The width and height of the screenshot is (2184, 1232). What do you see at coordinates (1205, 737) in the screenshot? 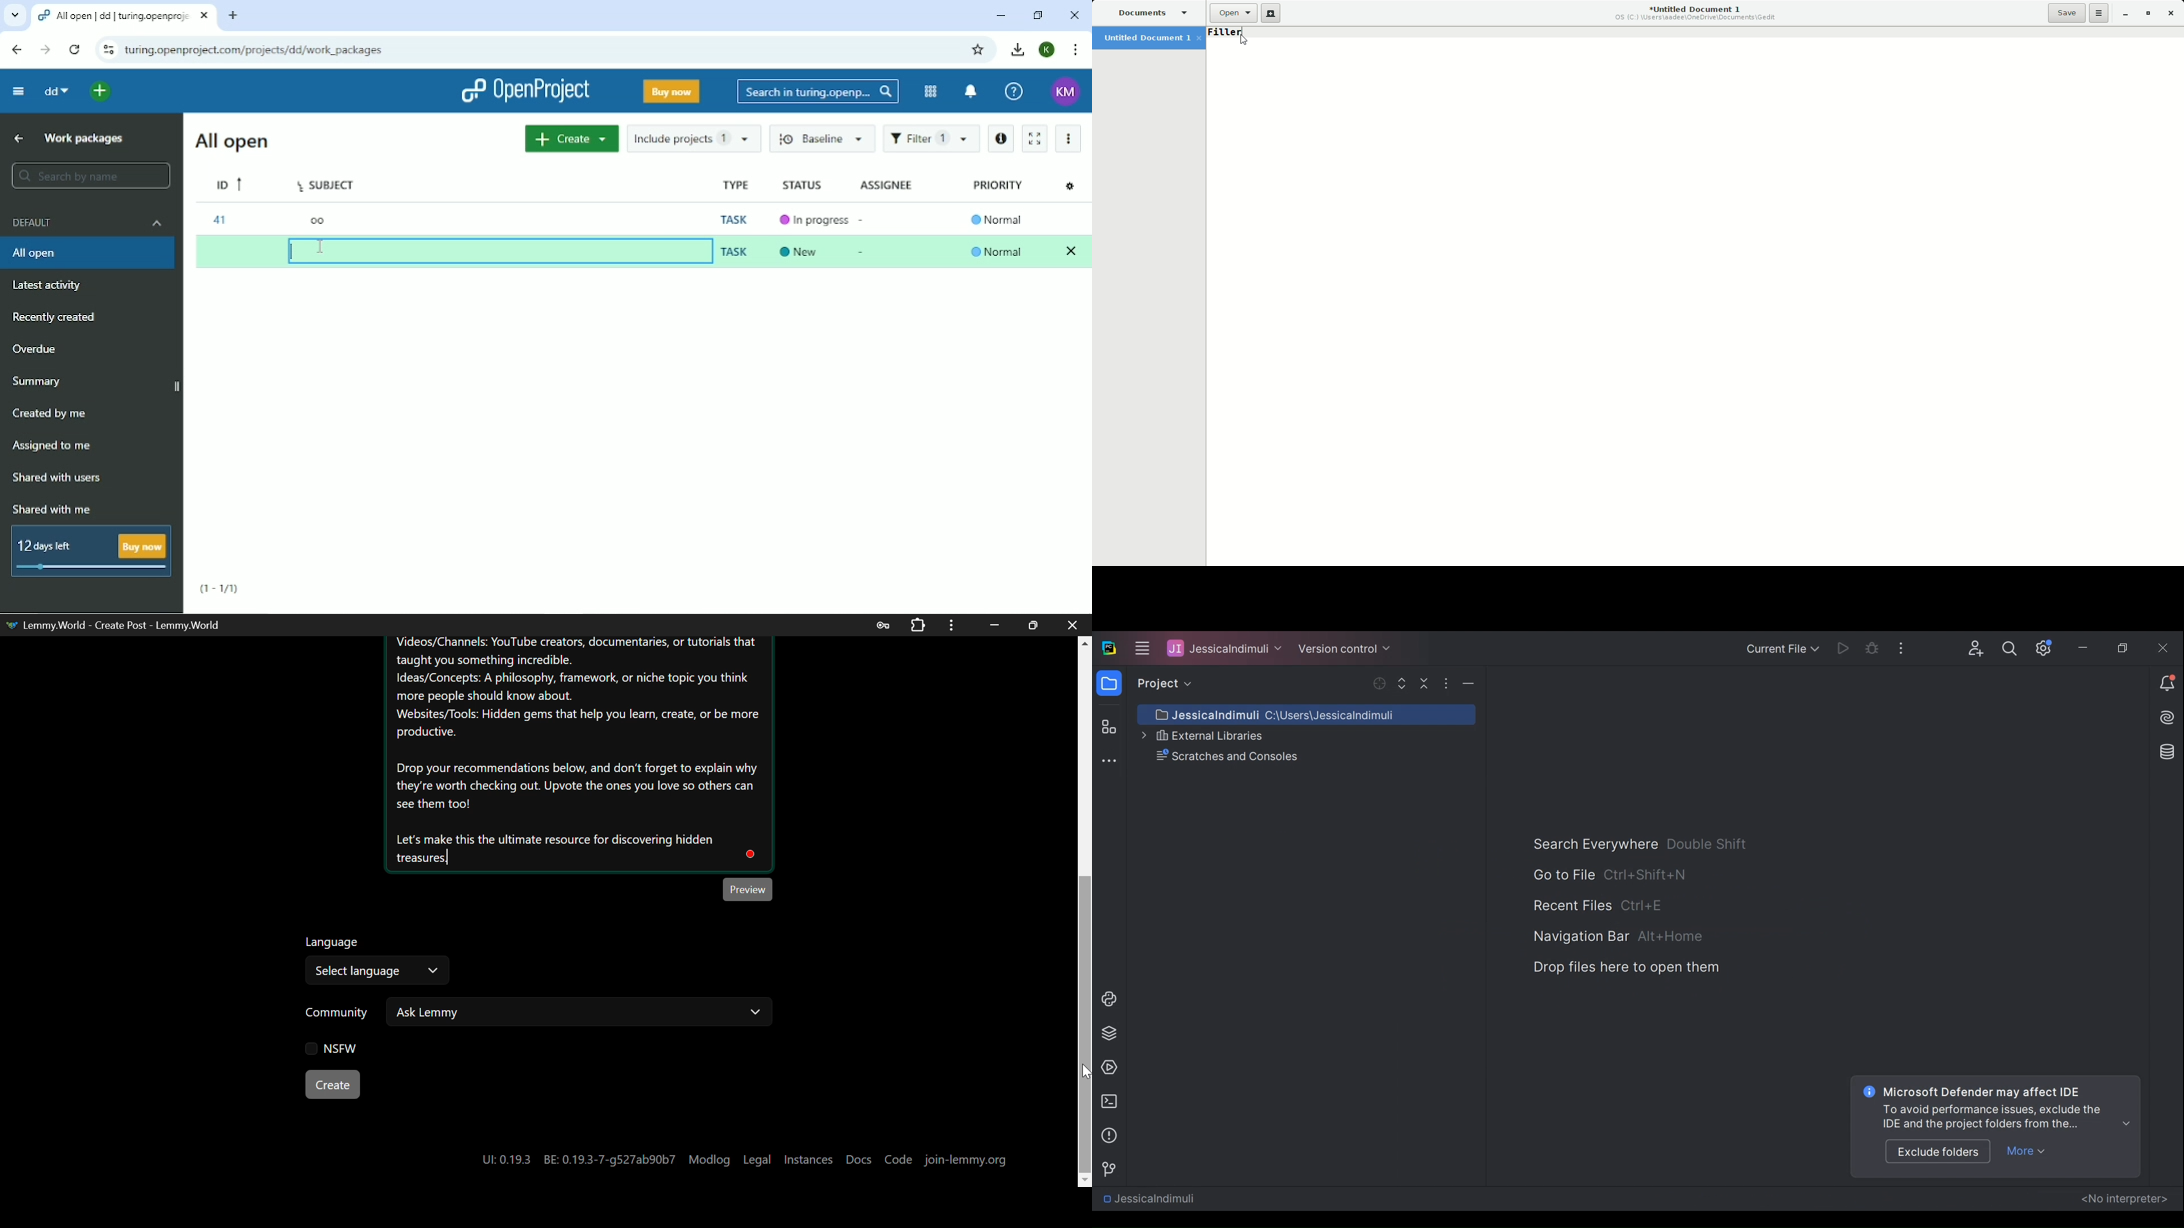
I see `External libraries` at bounding box center [1205, 737].